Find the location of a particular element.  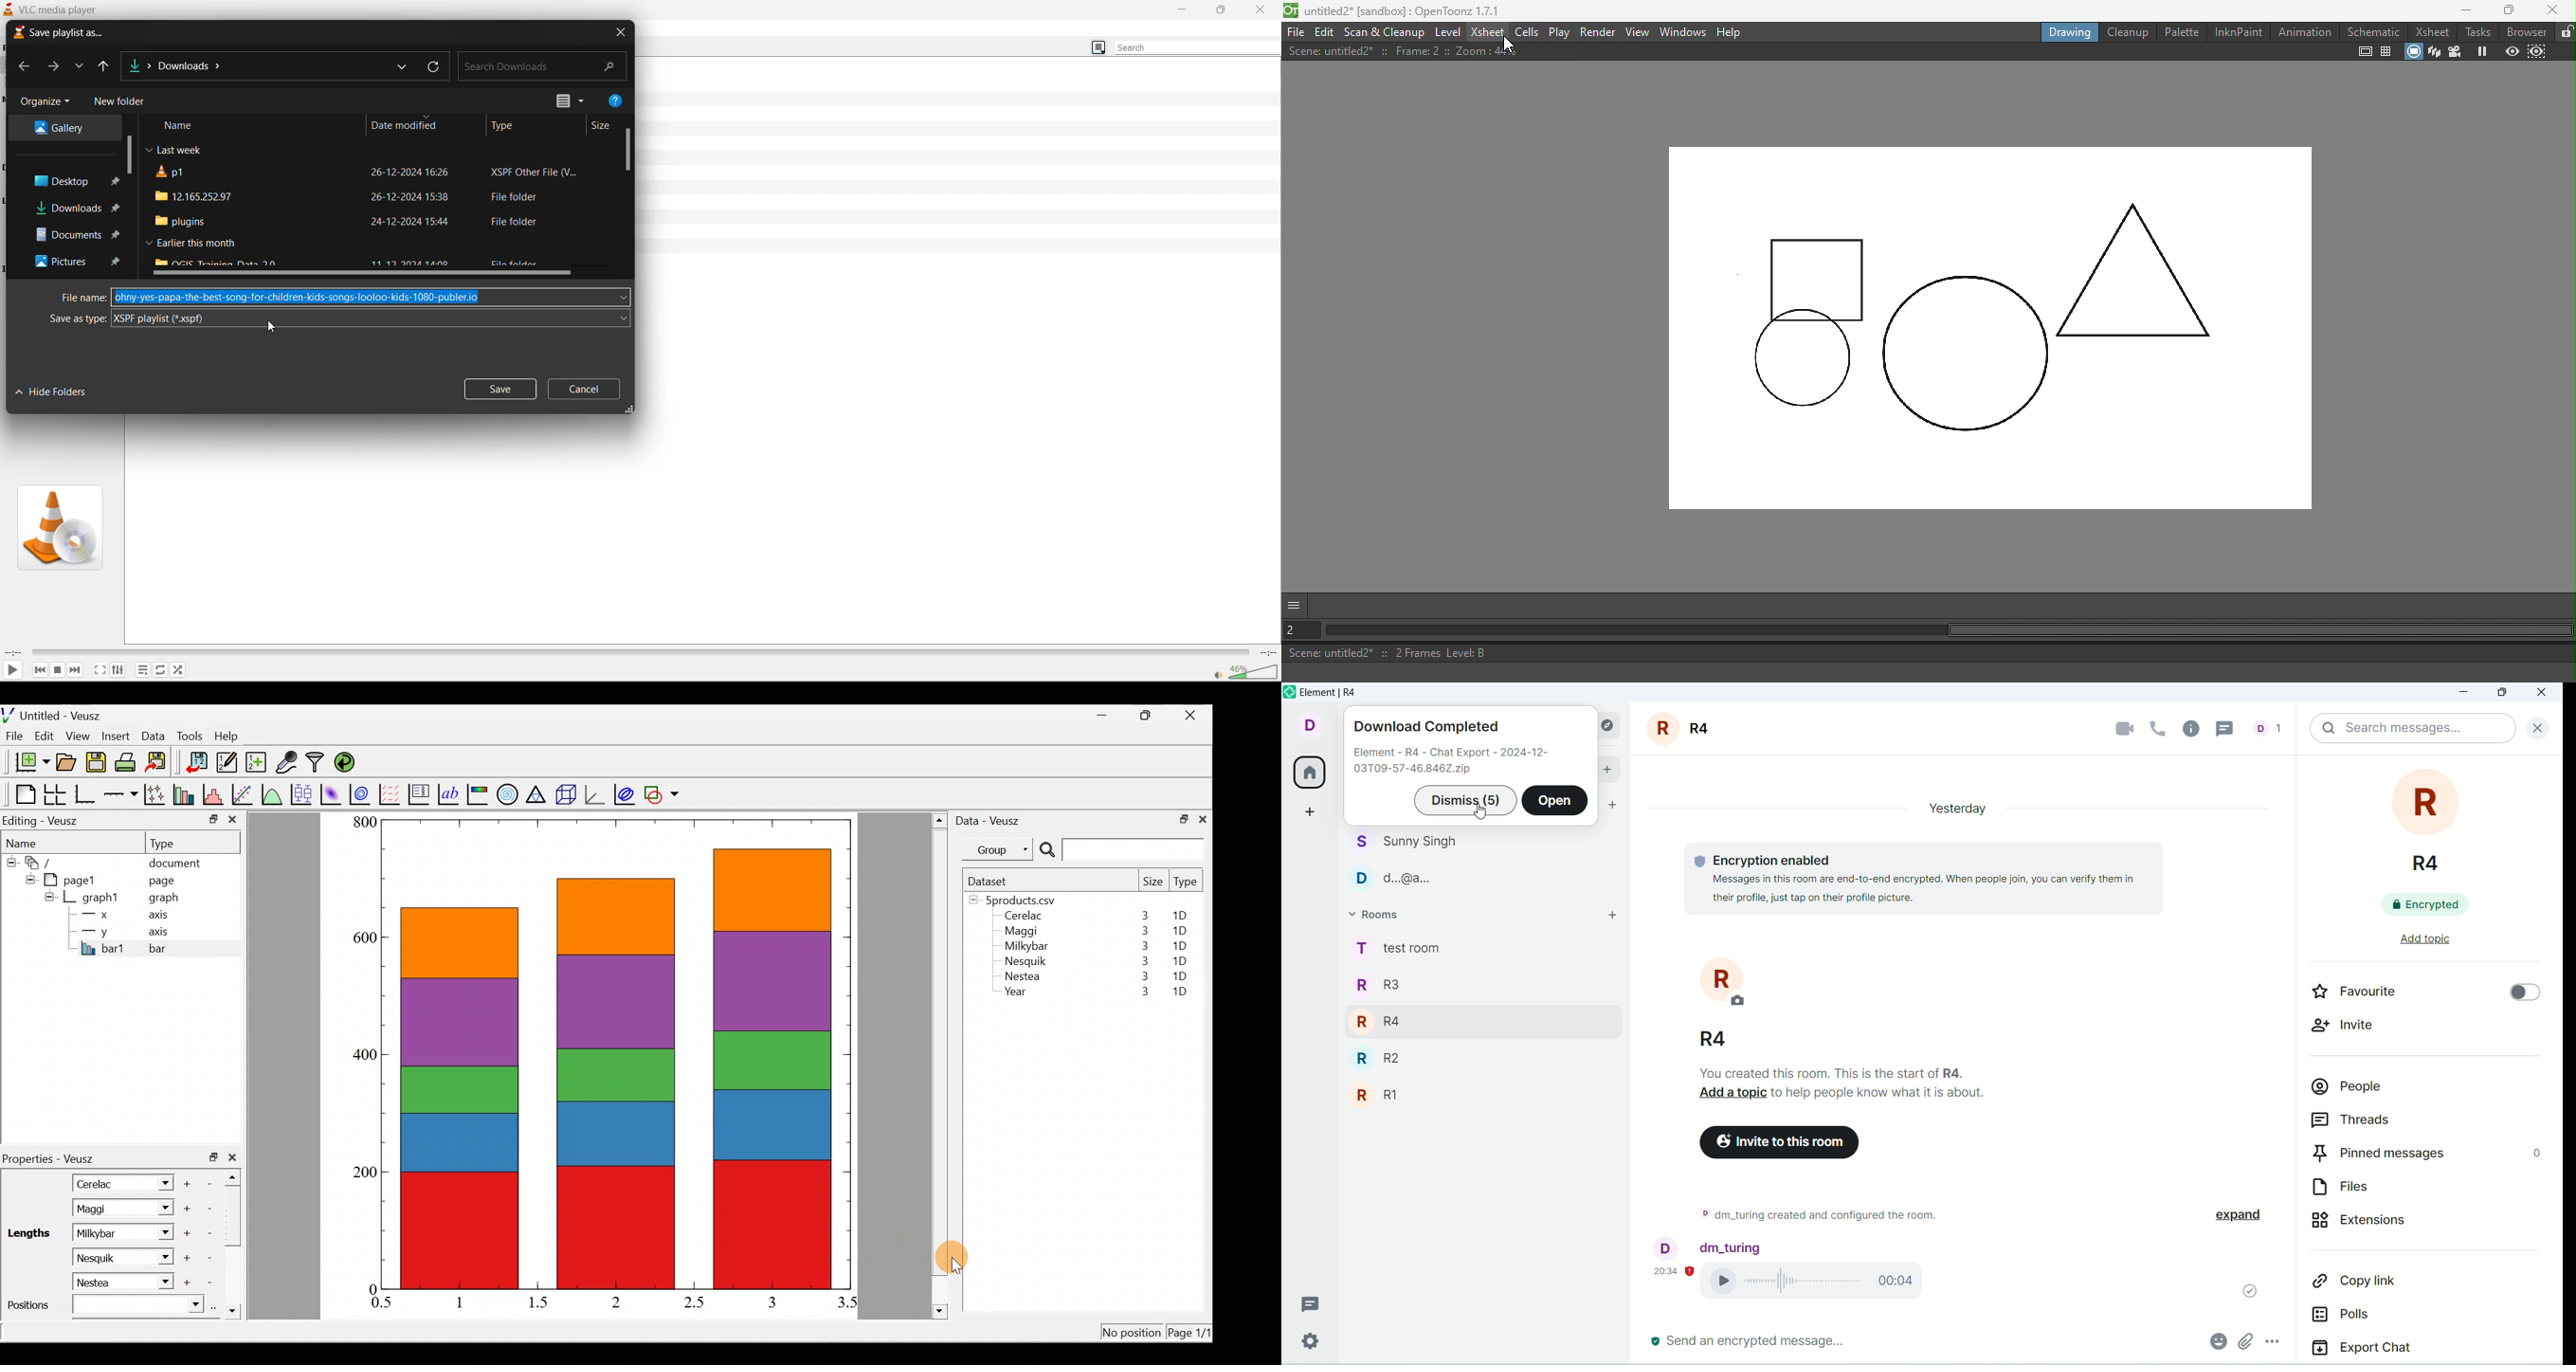

polls is located at coordinates (2384, 1320).